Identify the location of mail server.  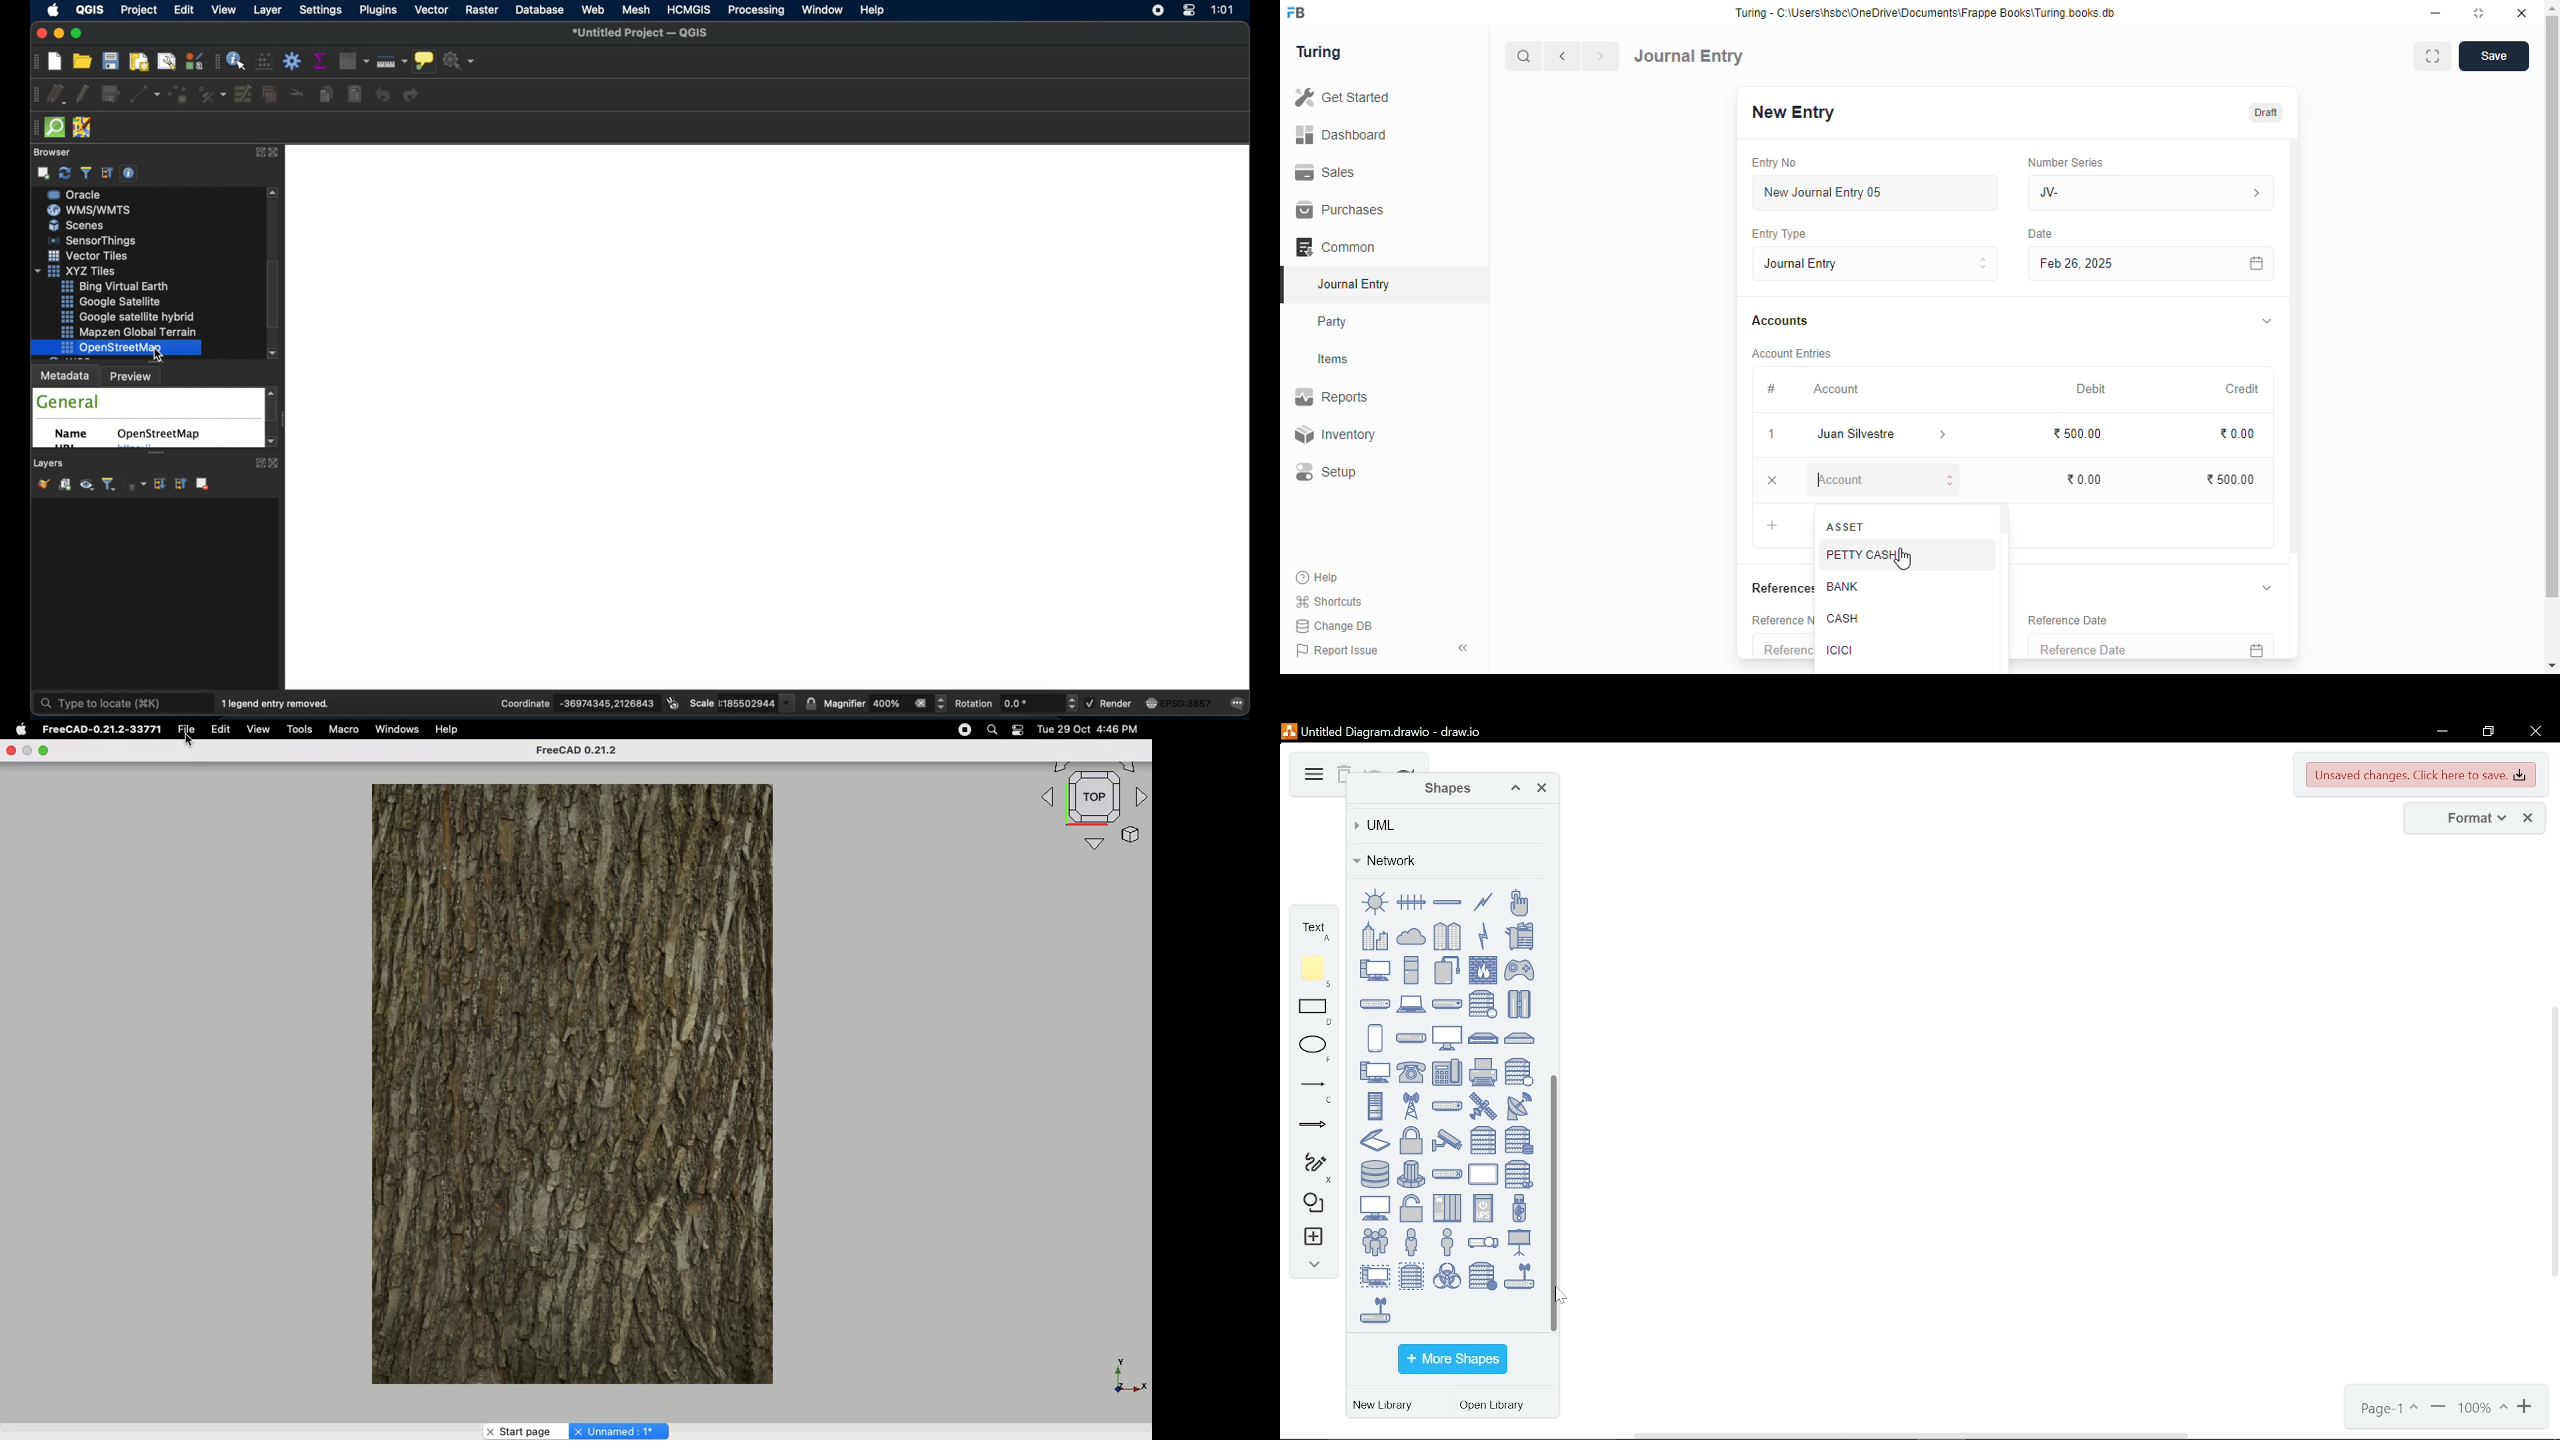
(1483, 1004).